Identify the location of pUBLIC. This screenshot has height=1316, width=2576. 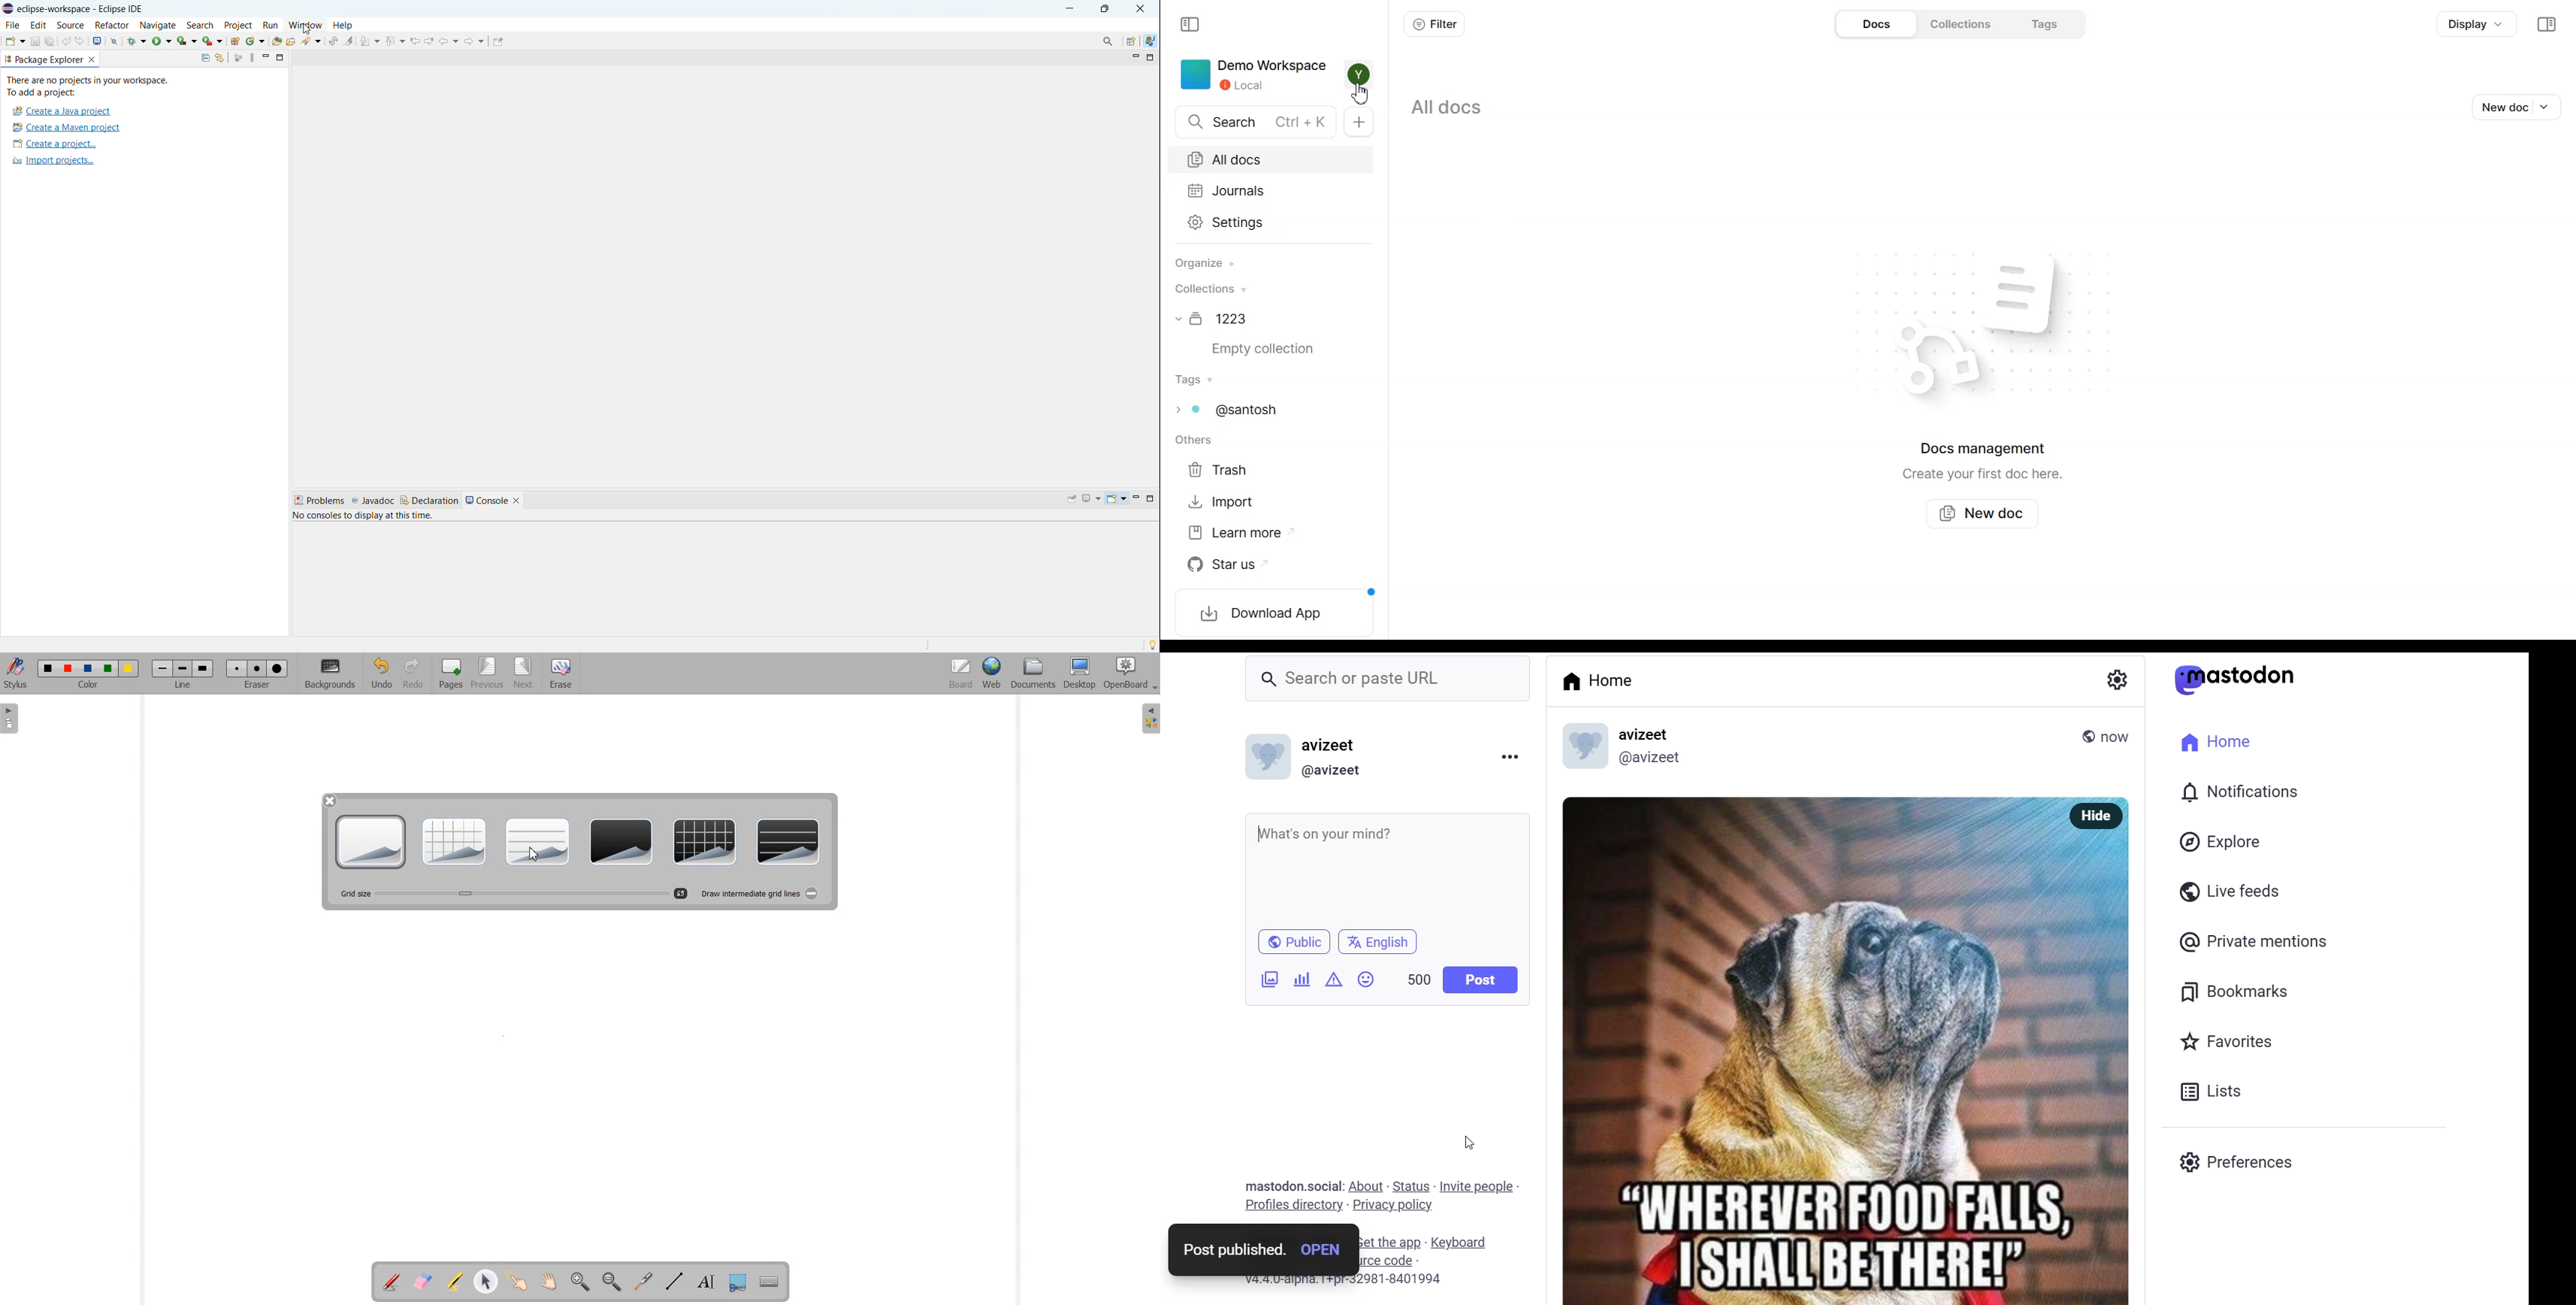
(1300, 940).